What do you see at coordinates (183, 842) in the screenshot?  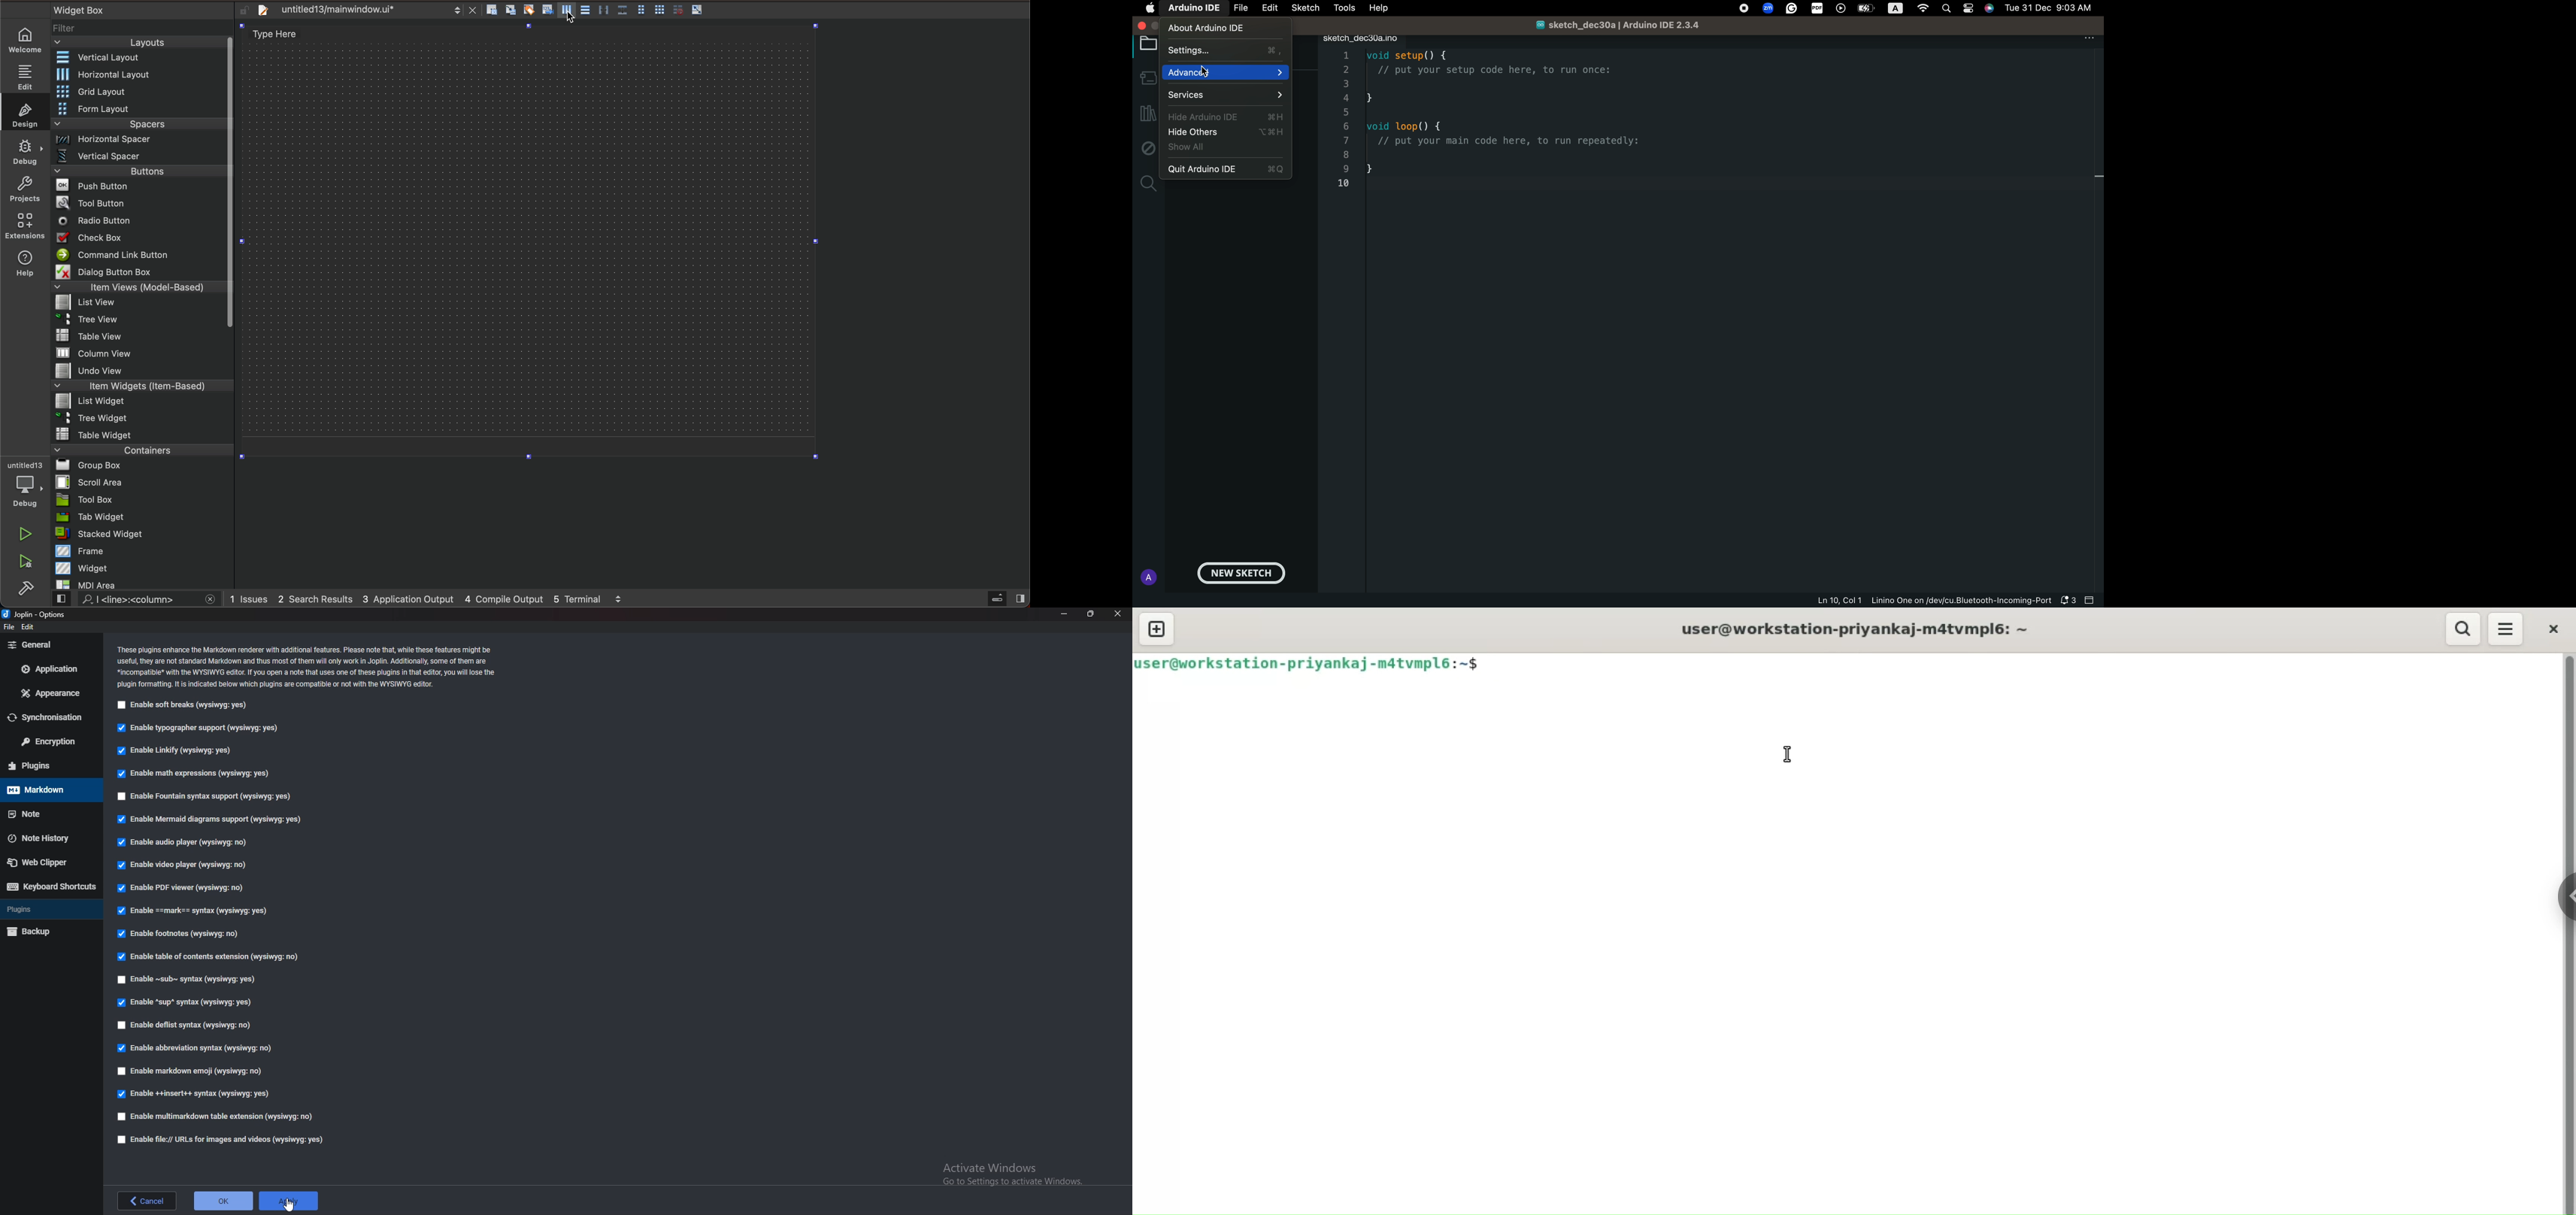 I see `` at bounding box center [183, 842].